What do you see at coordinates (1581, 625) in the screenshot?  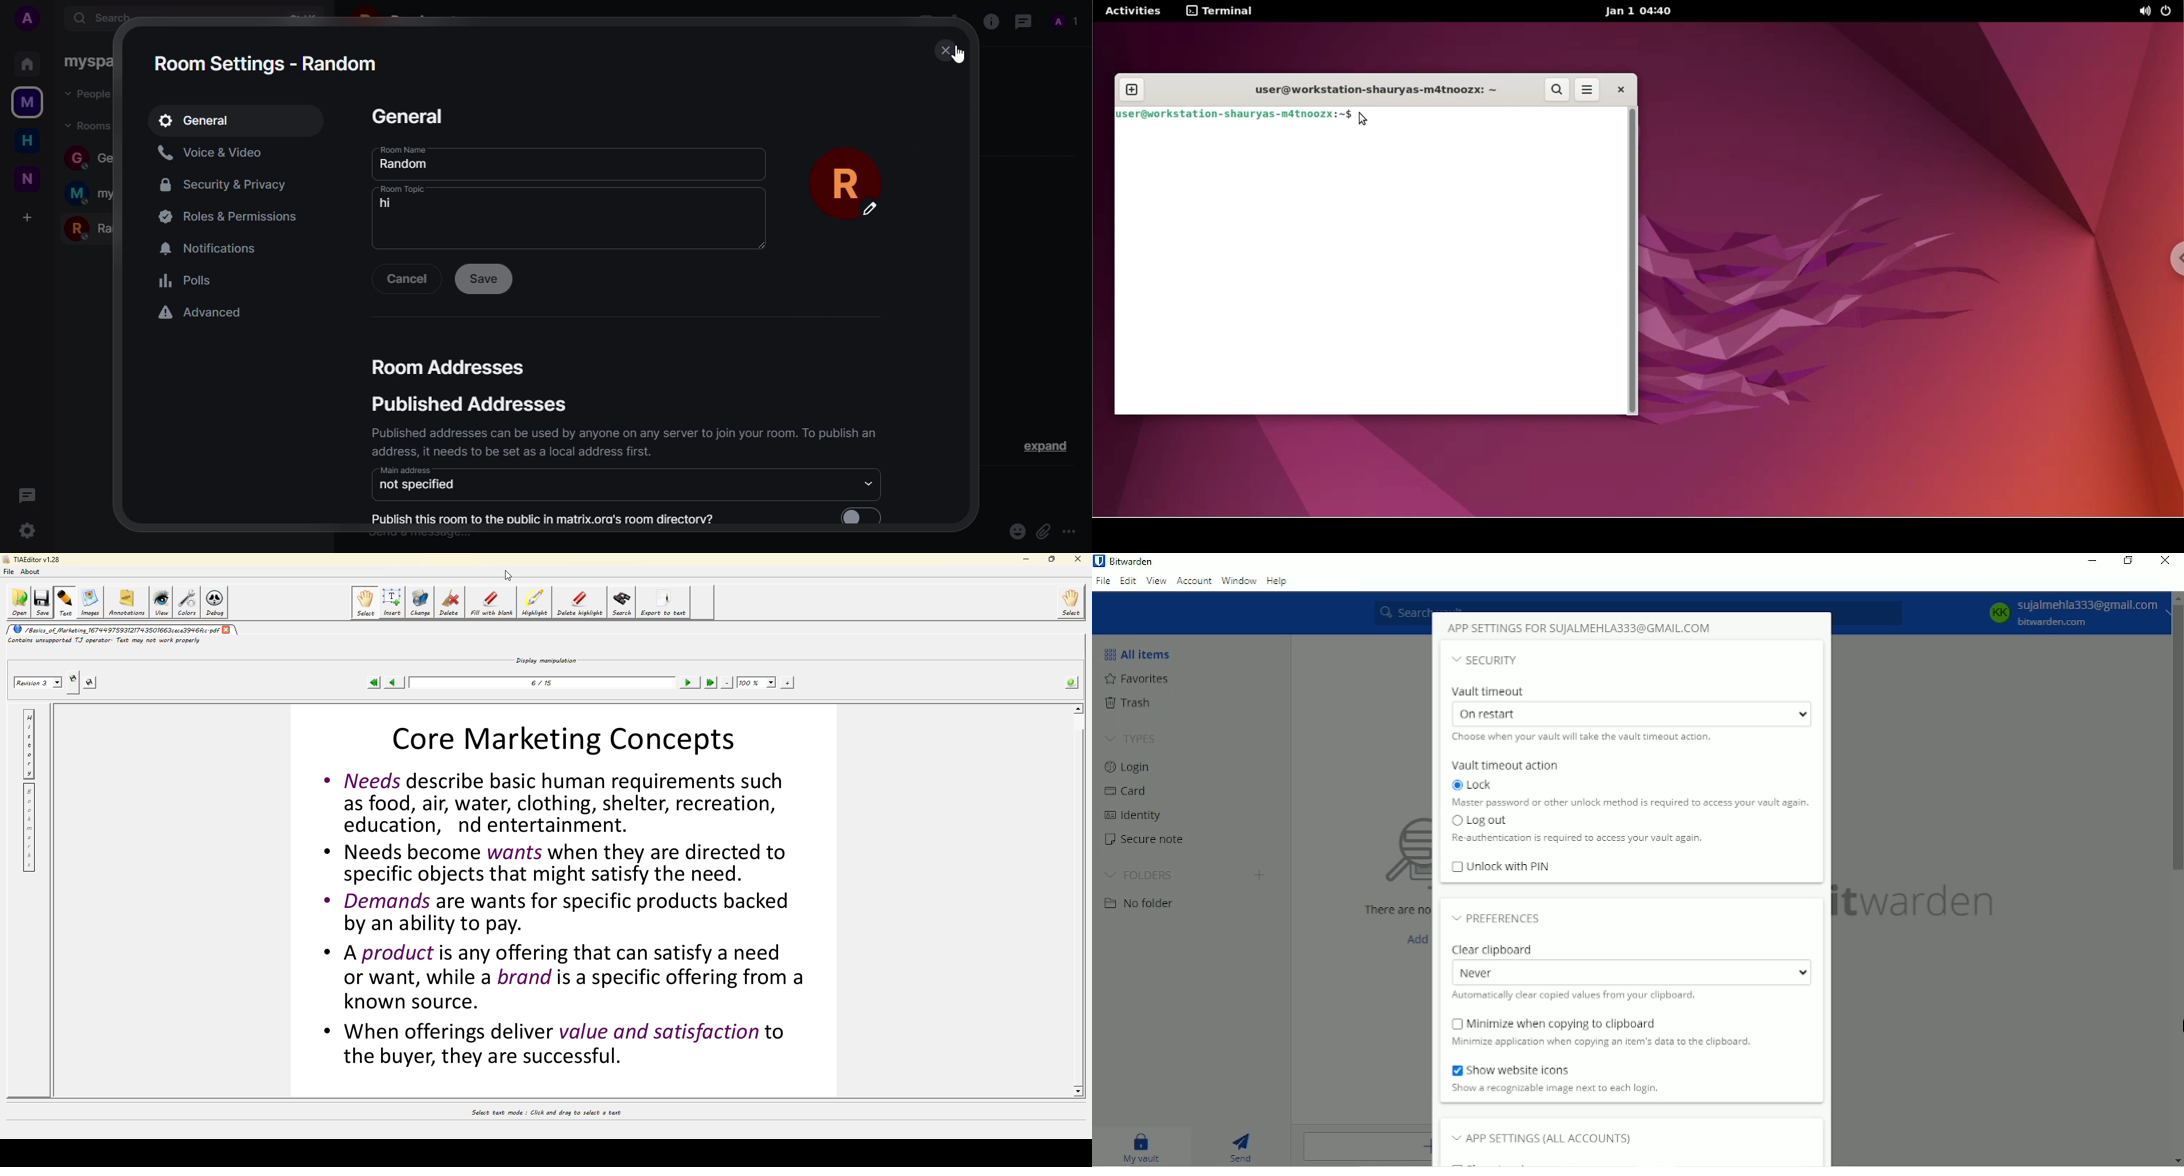 I see `App settings for SUJALMEHLA333@GMAIL.COM` at bounding box center [1581, 625].